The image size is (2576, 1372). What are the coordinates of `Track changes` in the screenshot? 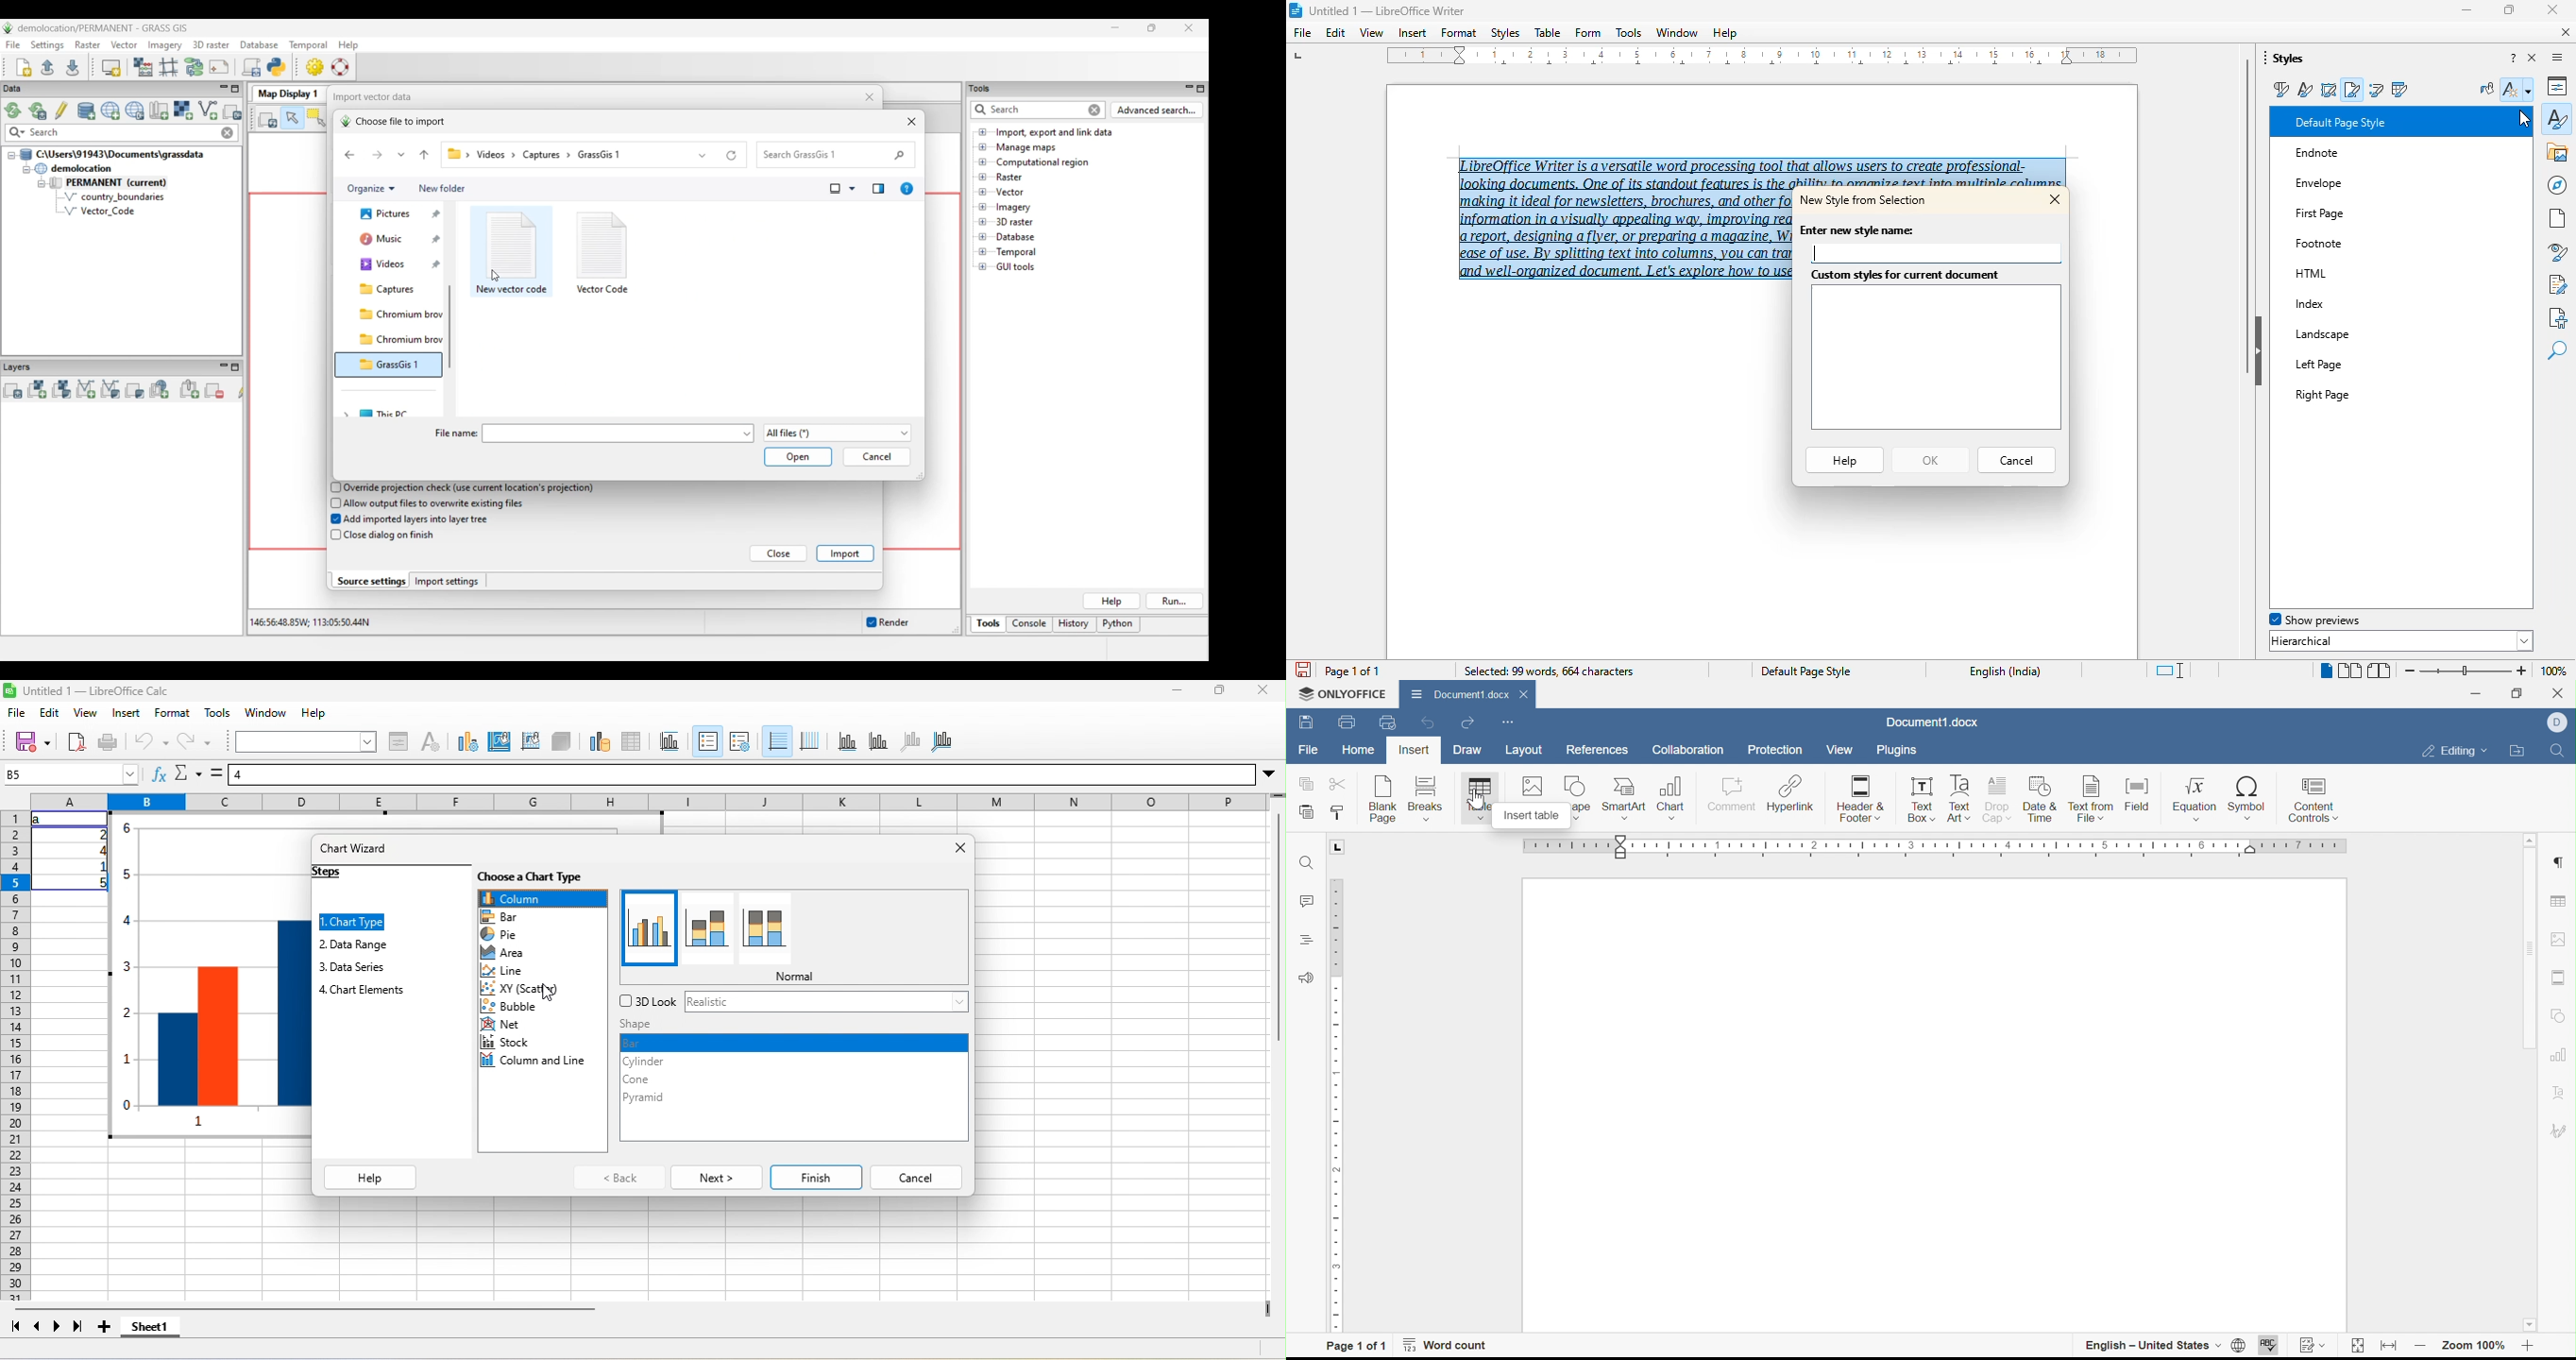 It's located at (2314, 1345).